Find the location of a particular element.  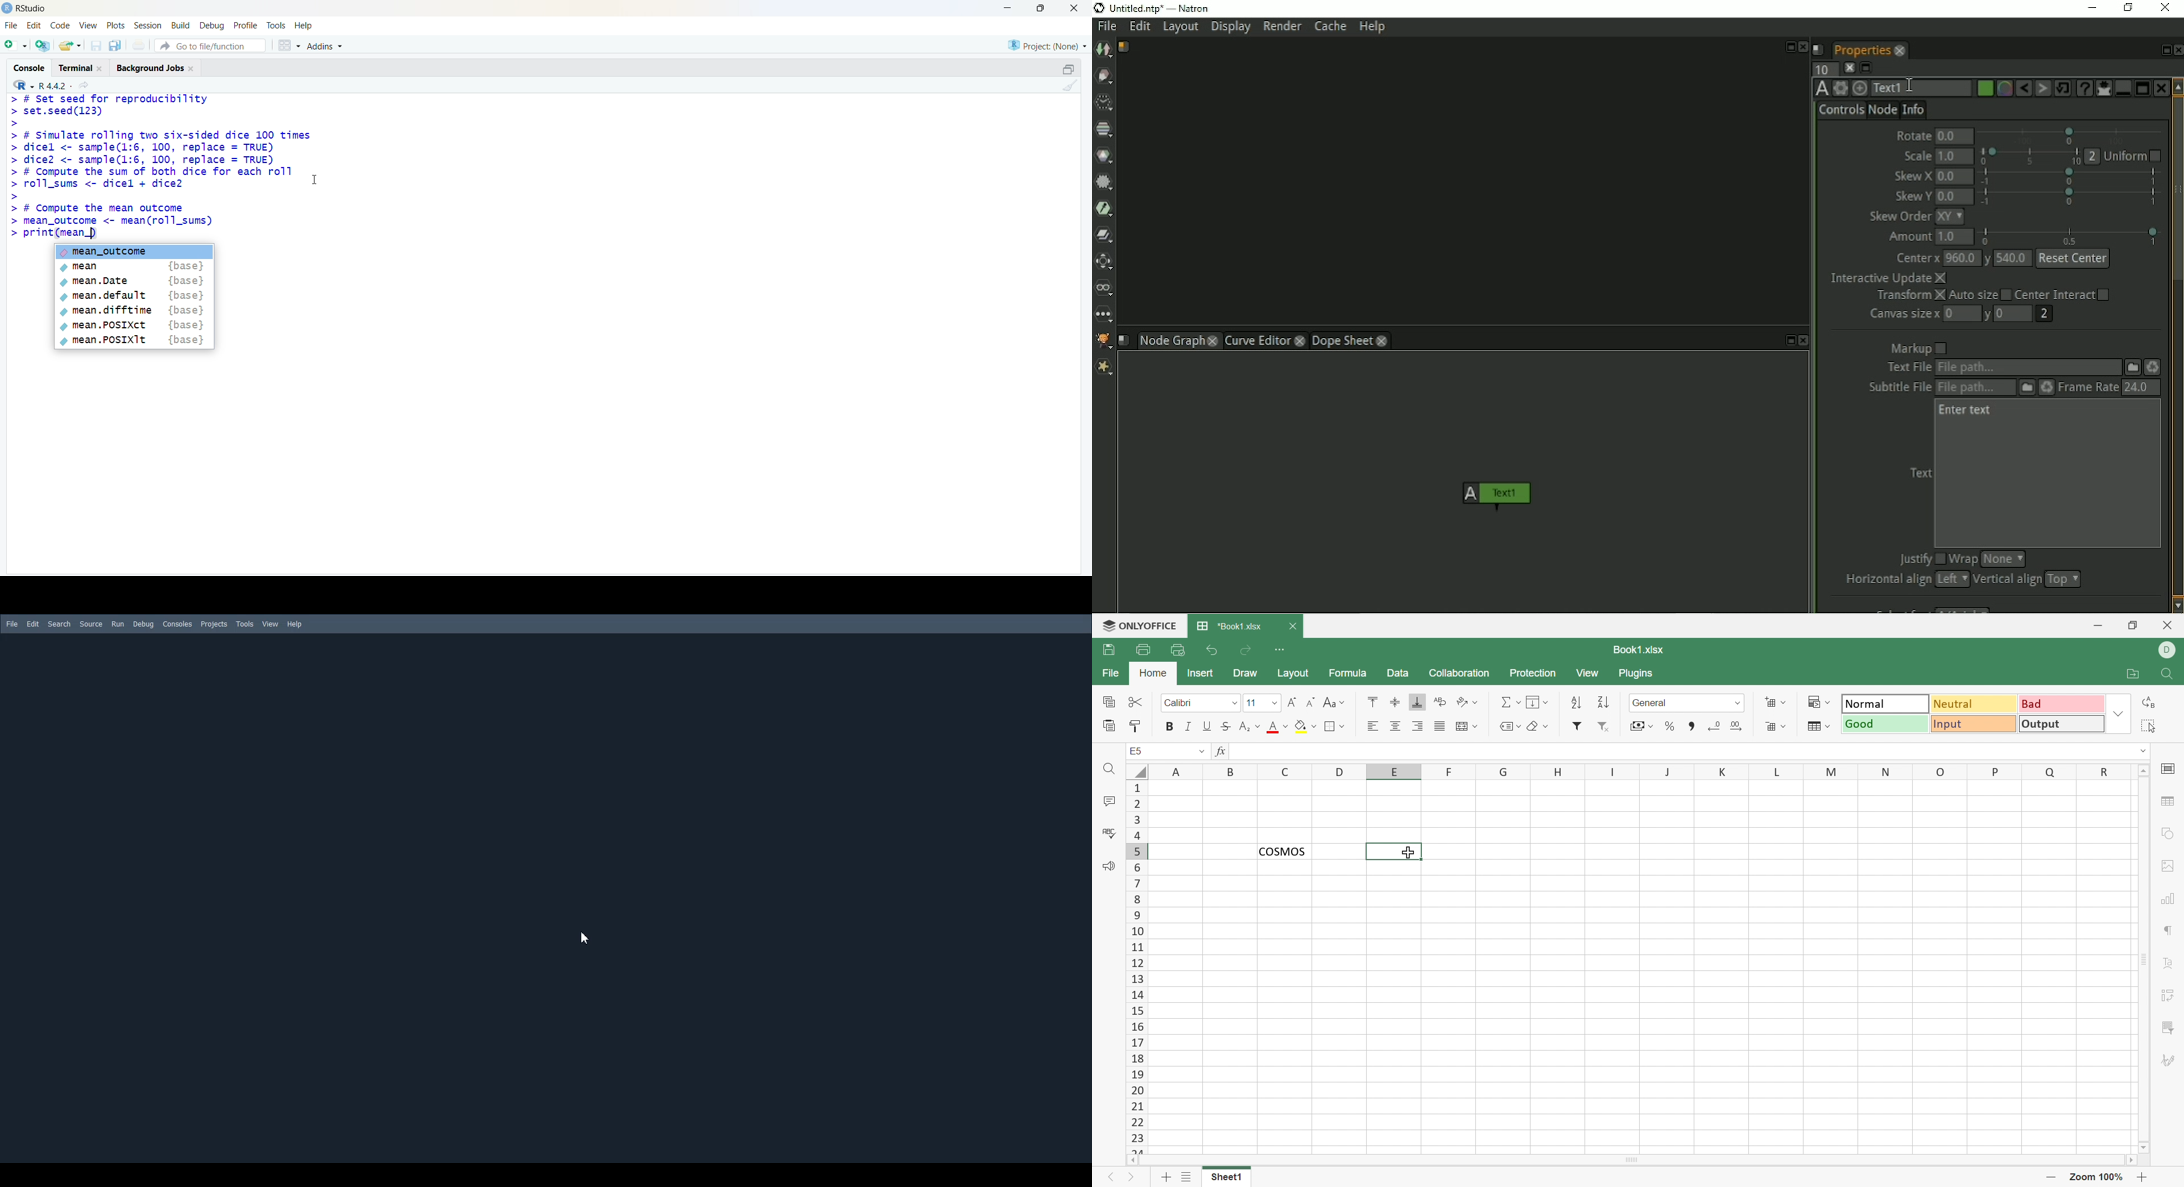

Change case is located at coordinates (1334, 703).